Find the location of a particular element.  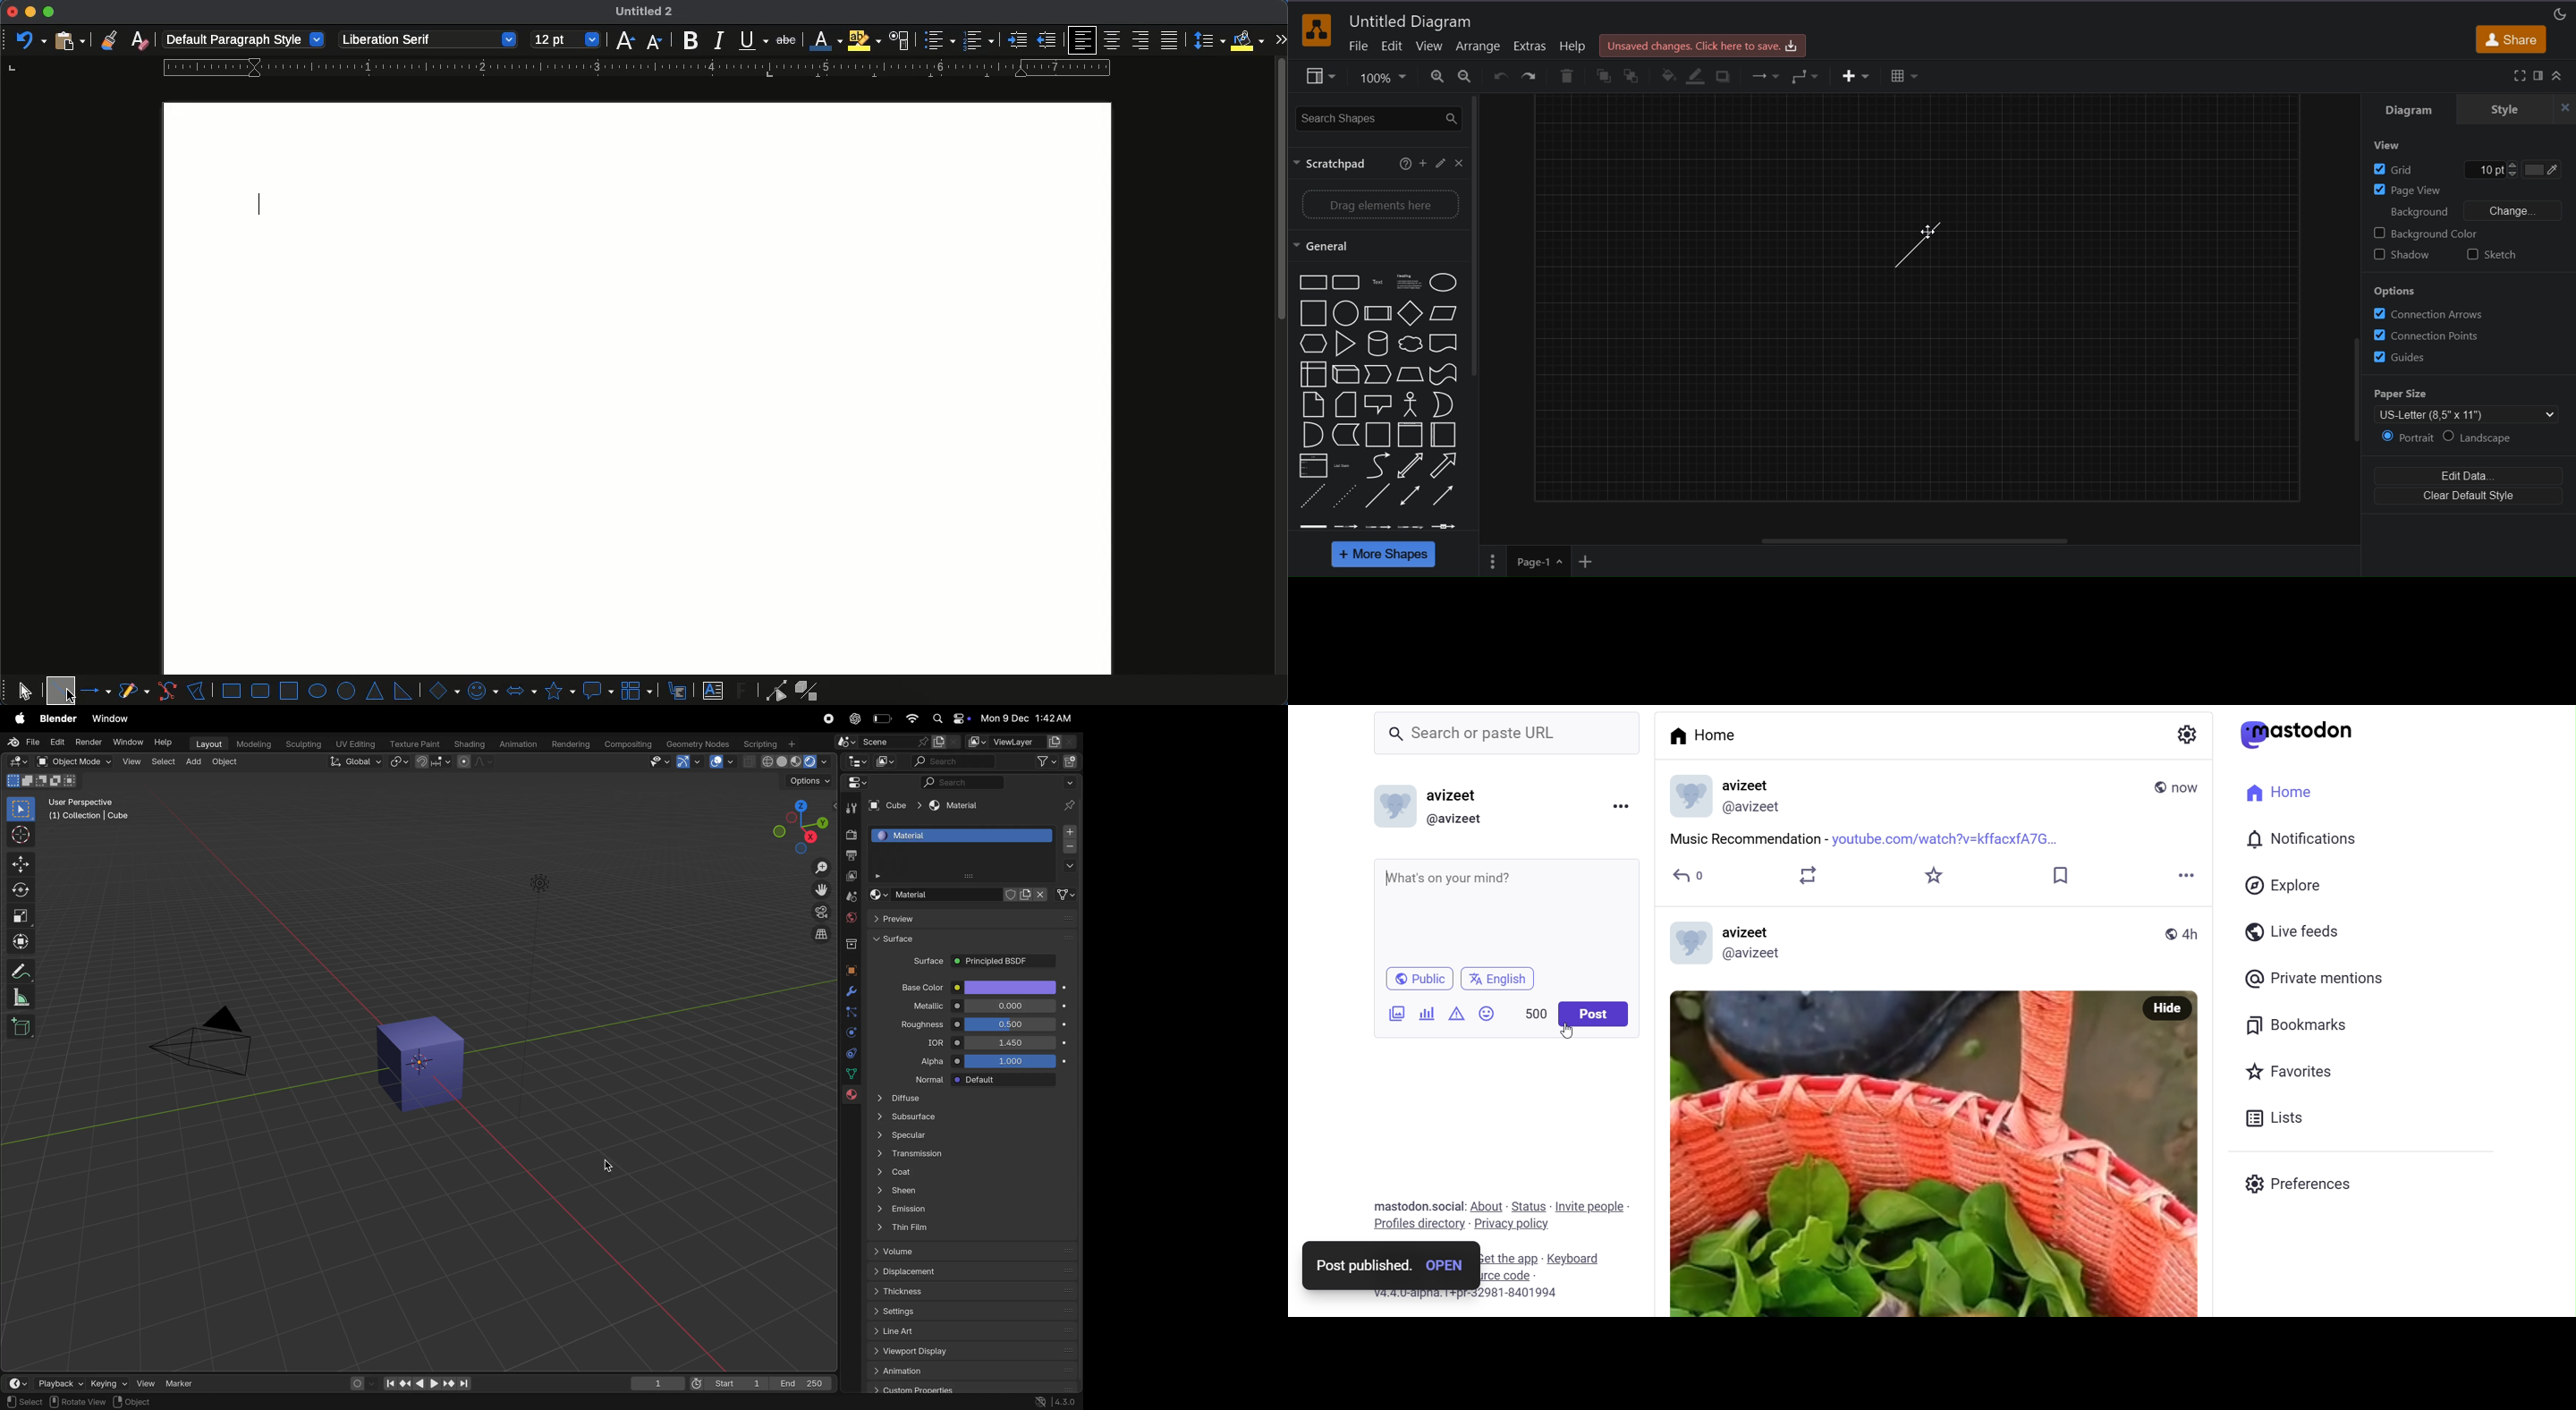

editor type is located at coordinates (856, 761).